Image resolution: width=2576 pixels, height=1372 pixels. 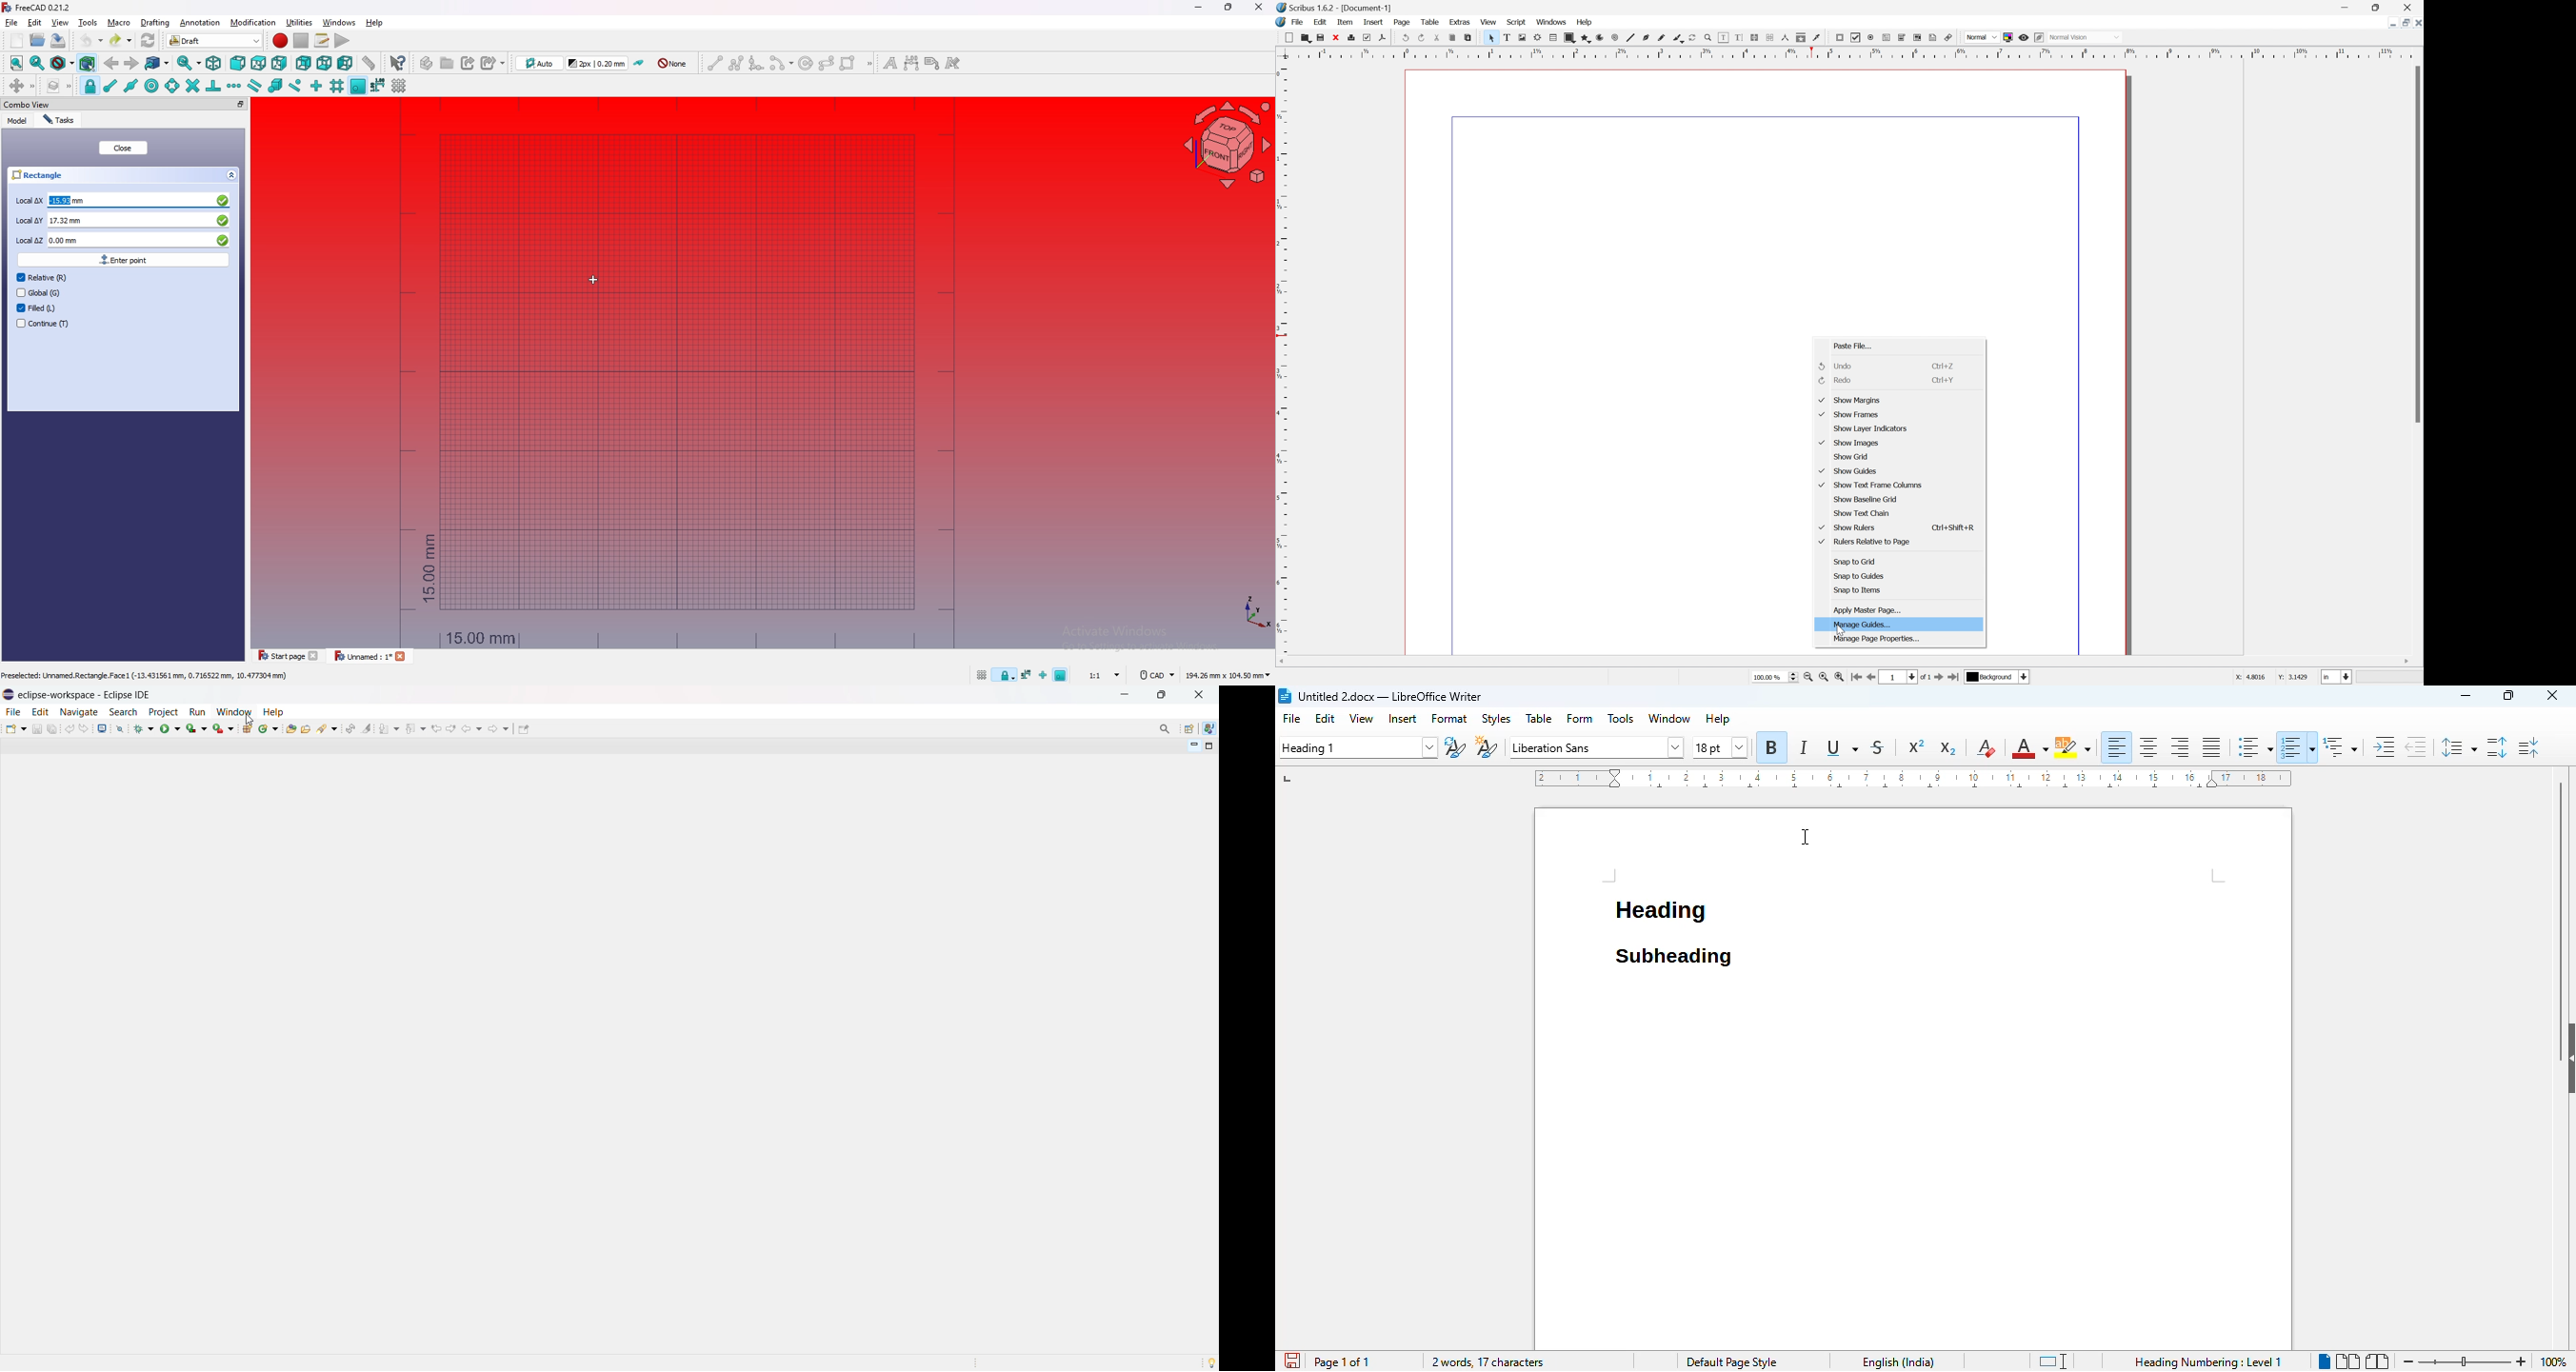 What do you see at coordinates (1784, 38) in the screenshot?
I see `measurements` at bounding box center [1784, 38].